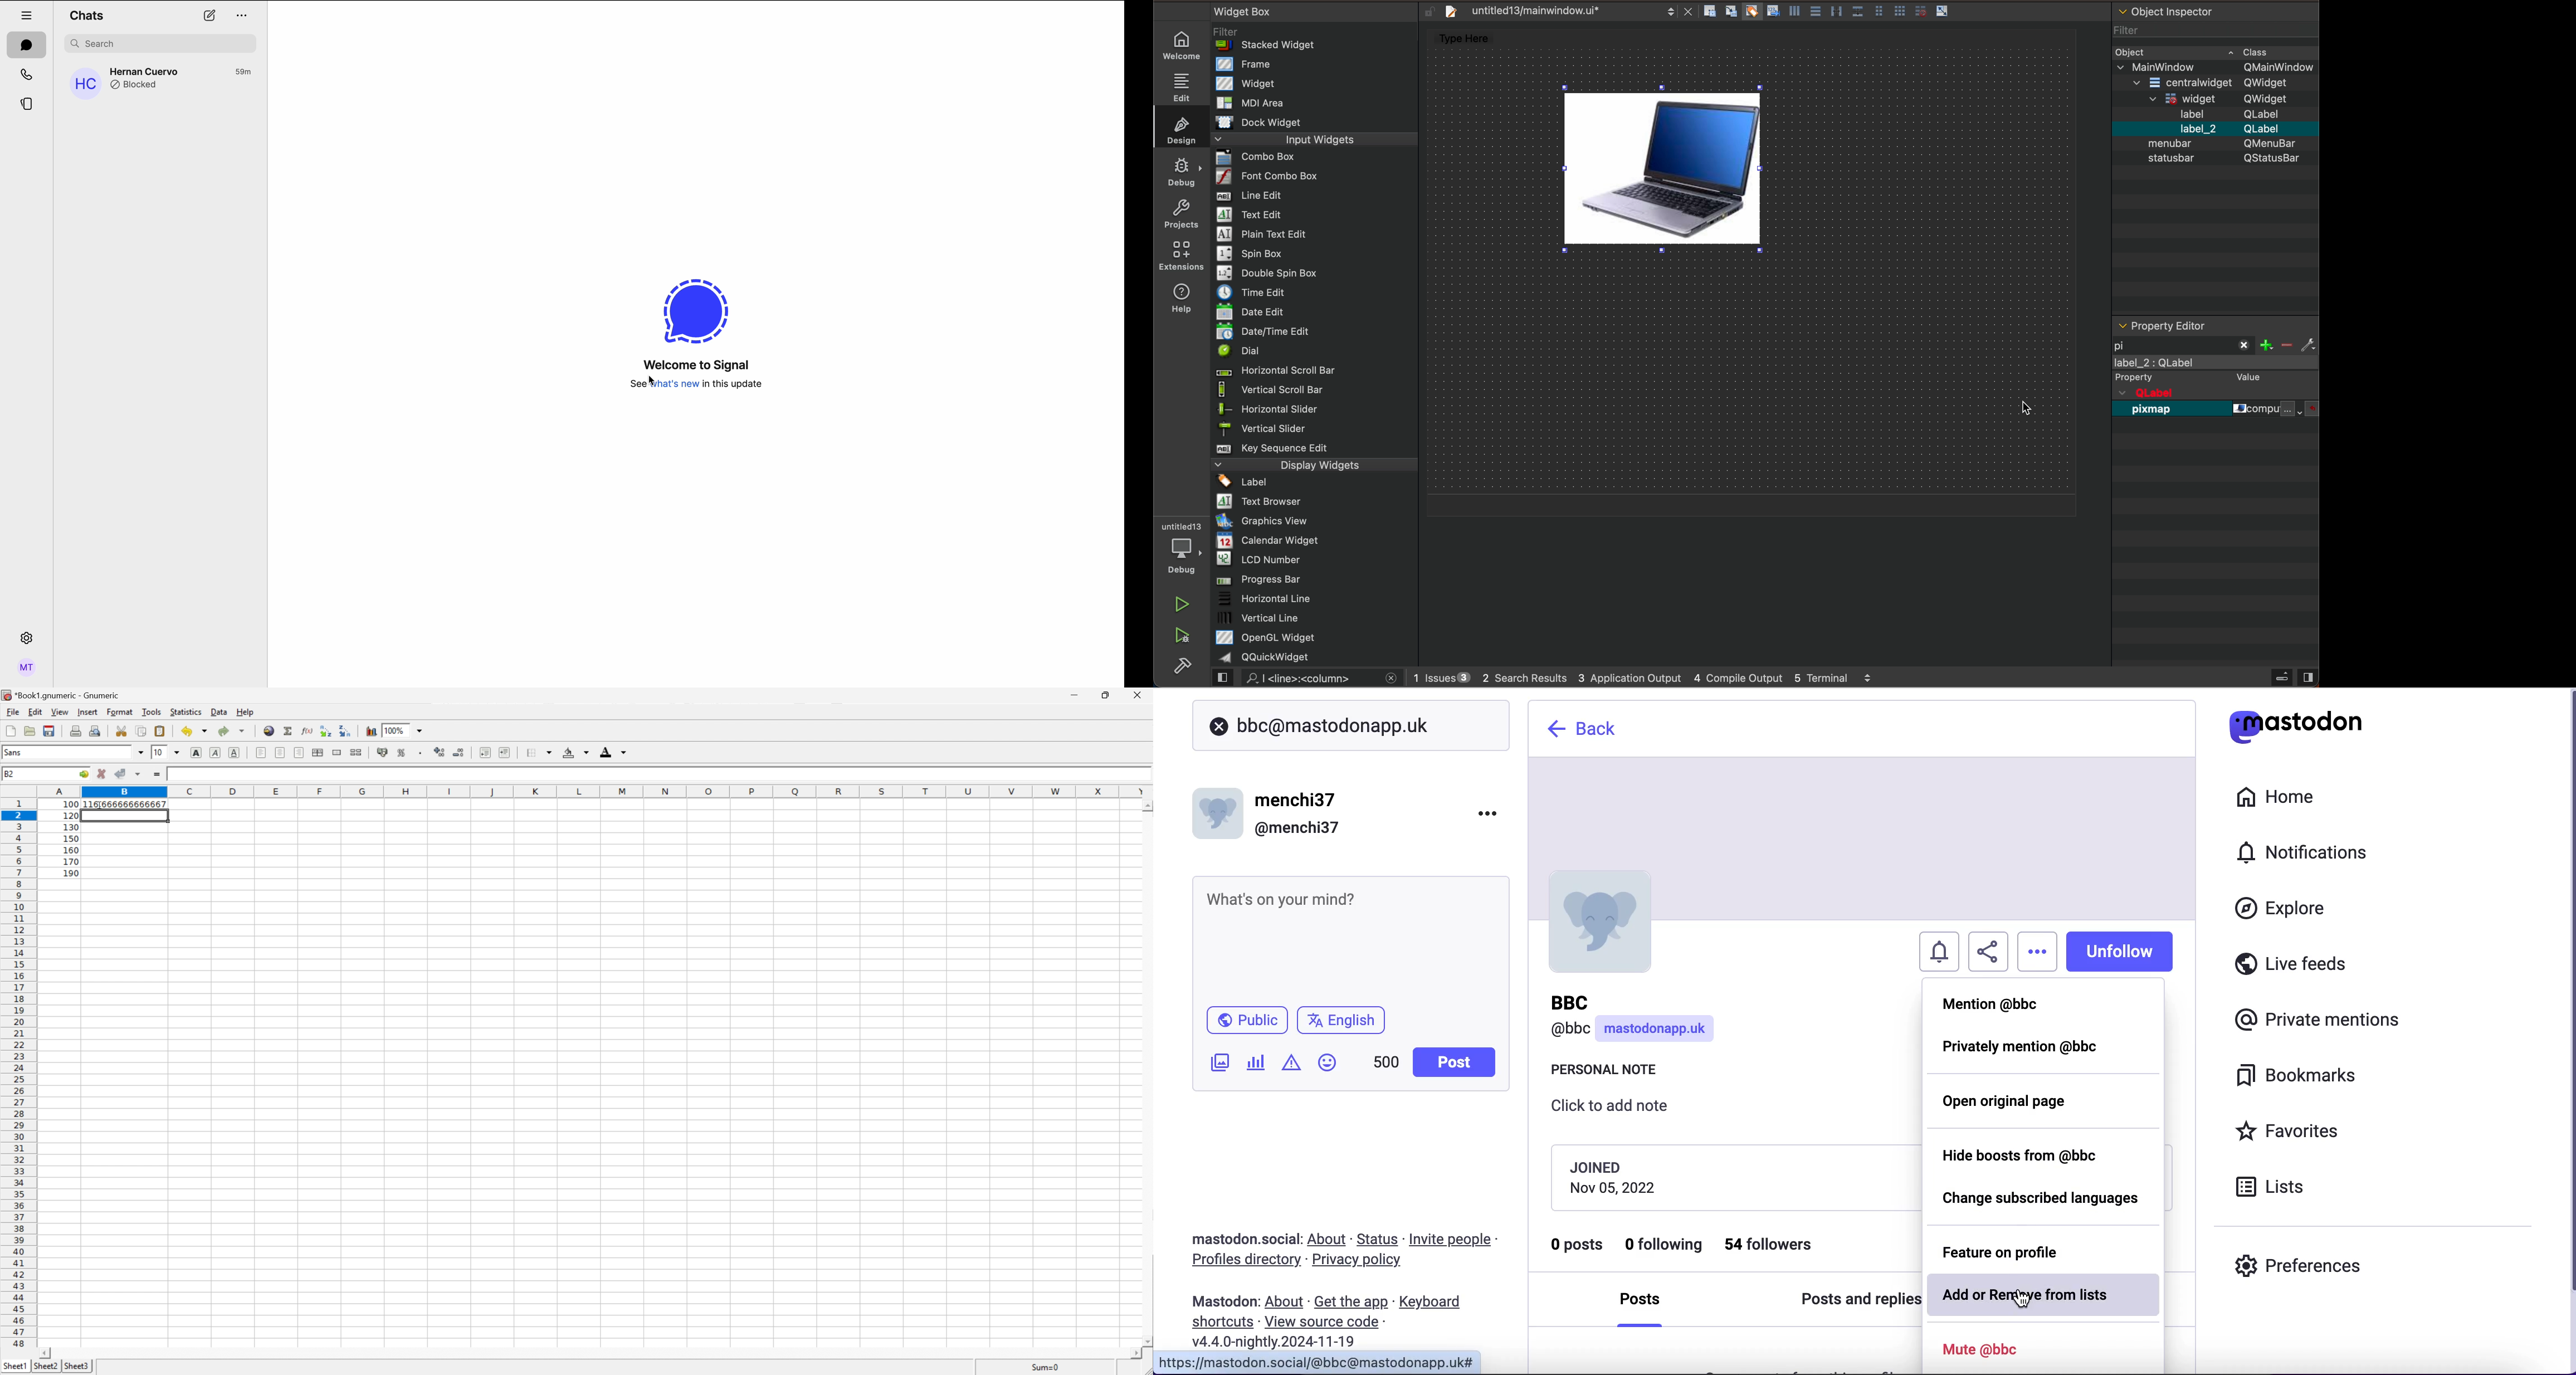 The image size is (2576, 1400). I want to click on options, so click(2036, 949).